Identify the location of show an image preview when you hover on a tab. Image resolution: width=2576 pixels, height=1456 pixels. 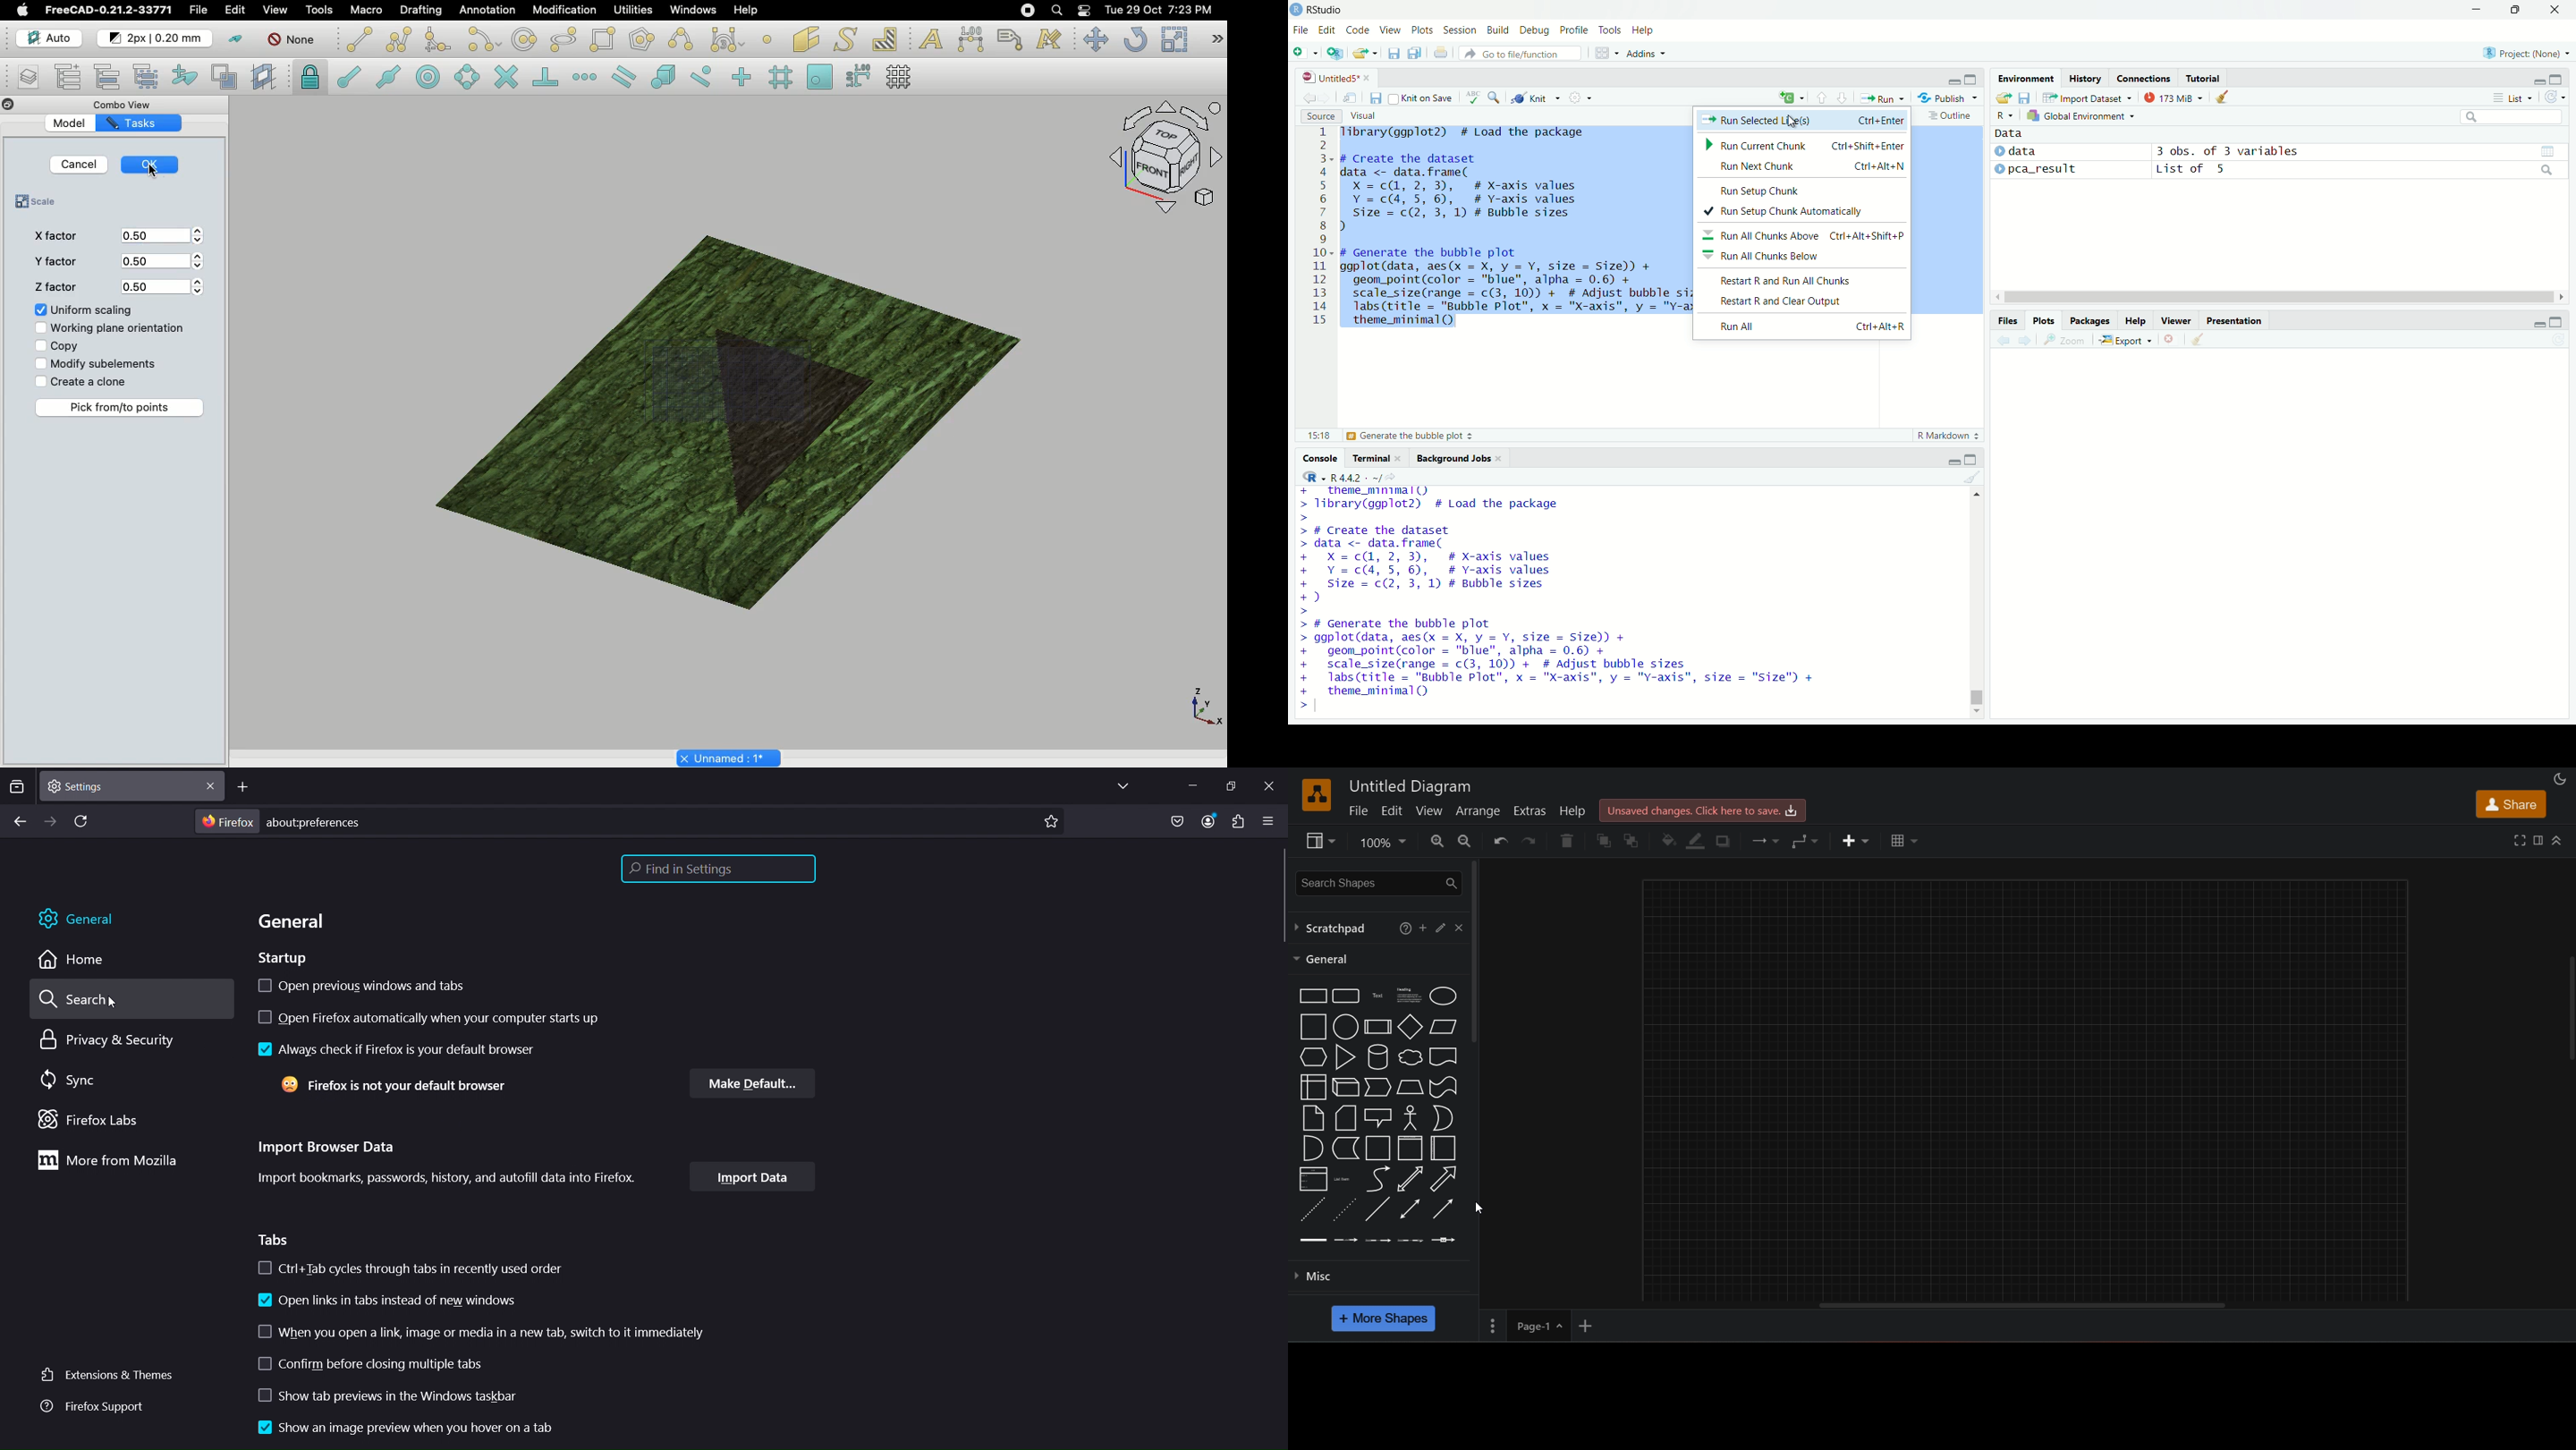
(443, 1428).